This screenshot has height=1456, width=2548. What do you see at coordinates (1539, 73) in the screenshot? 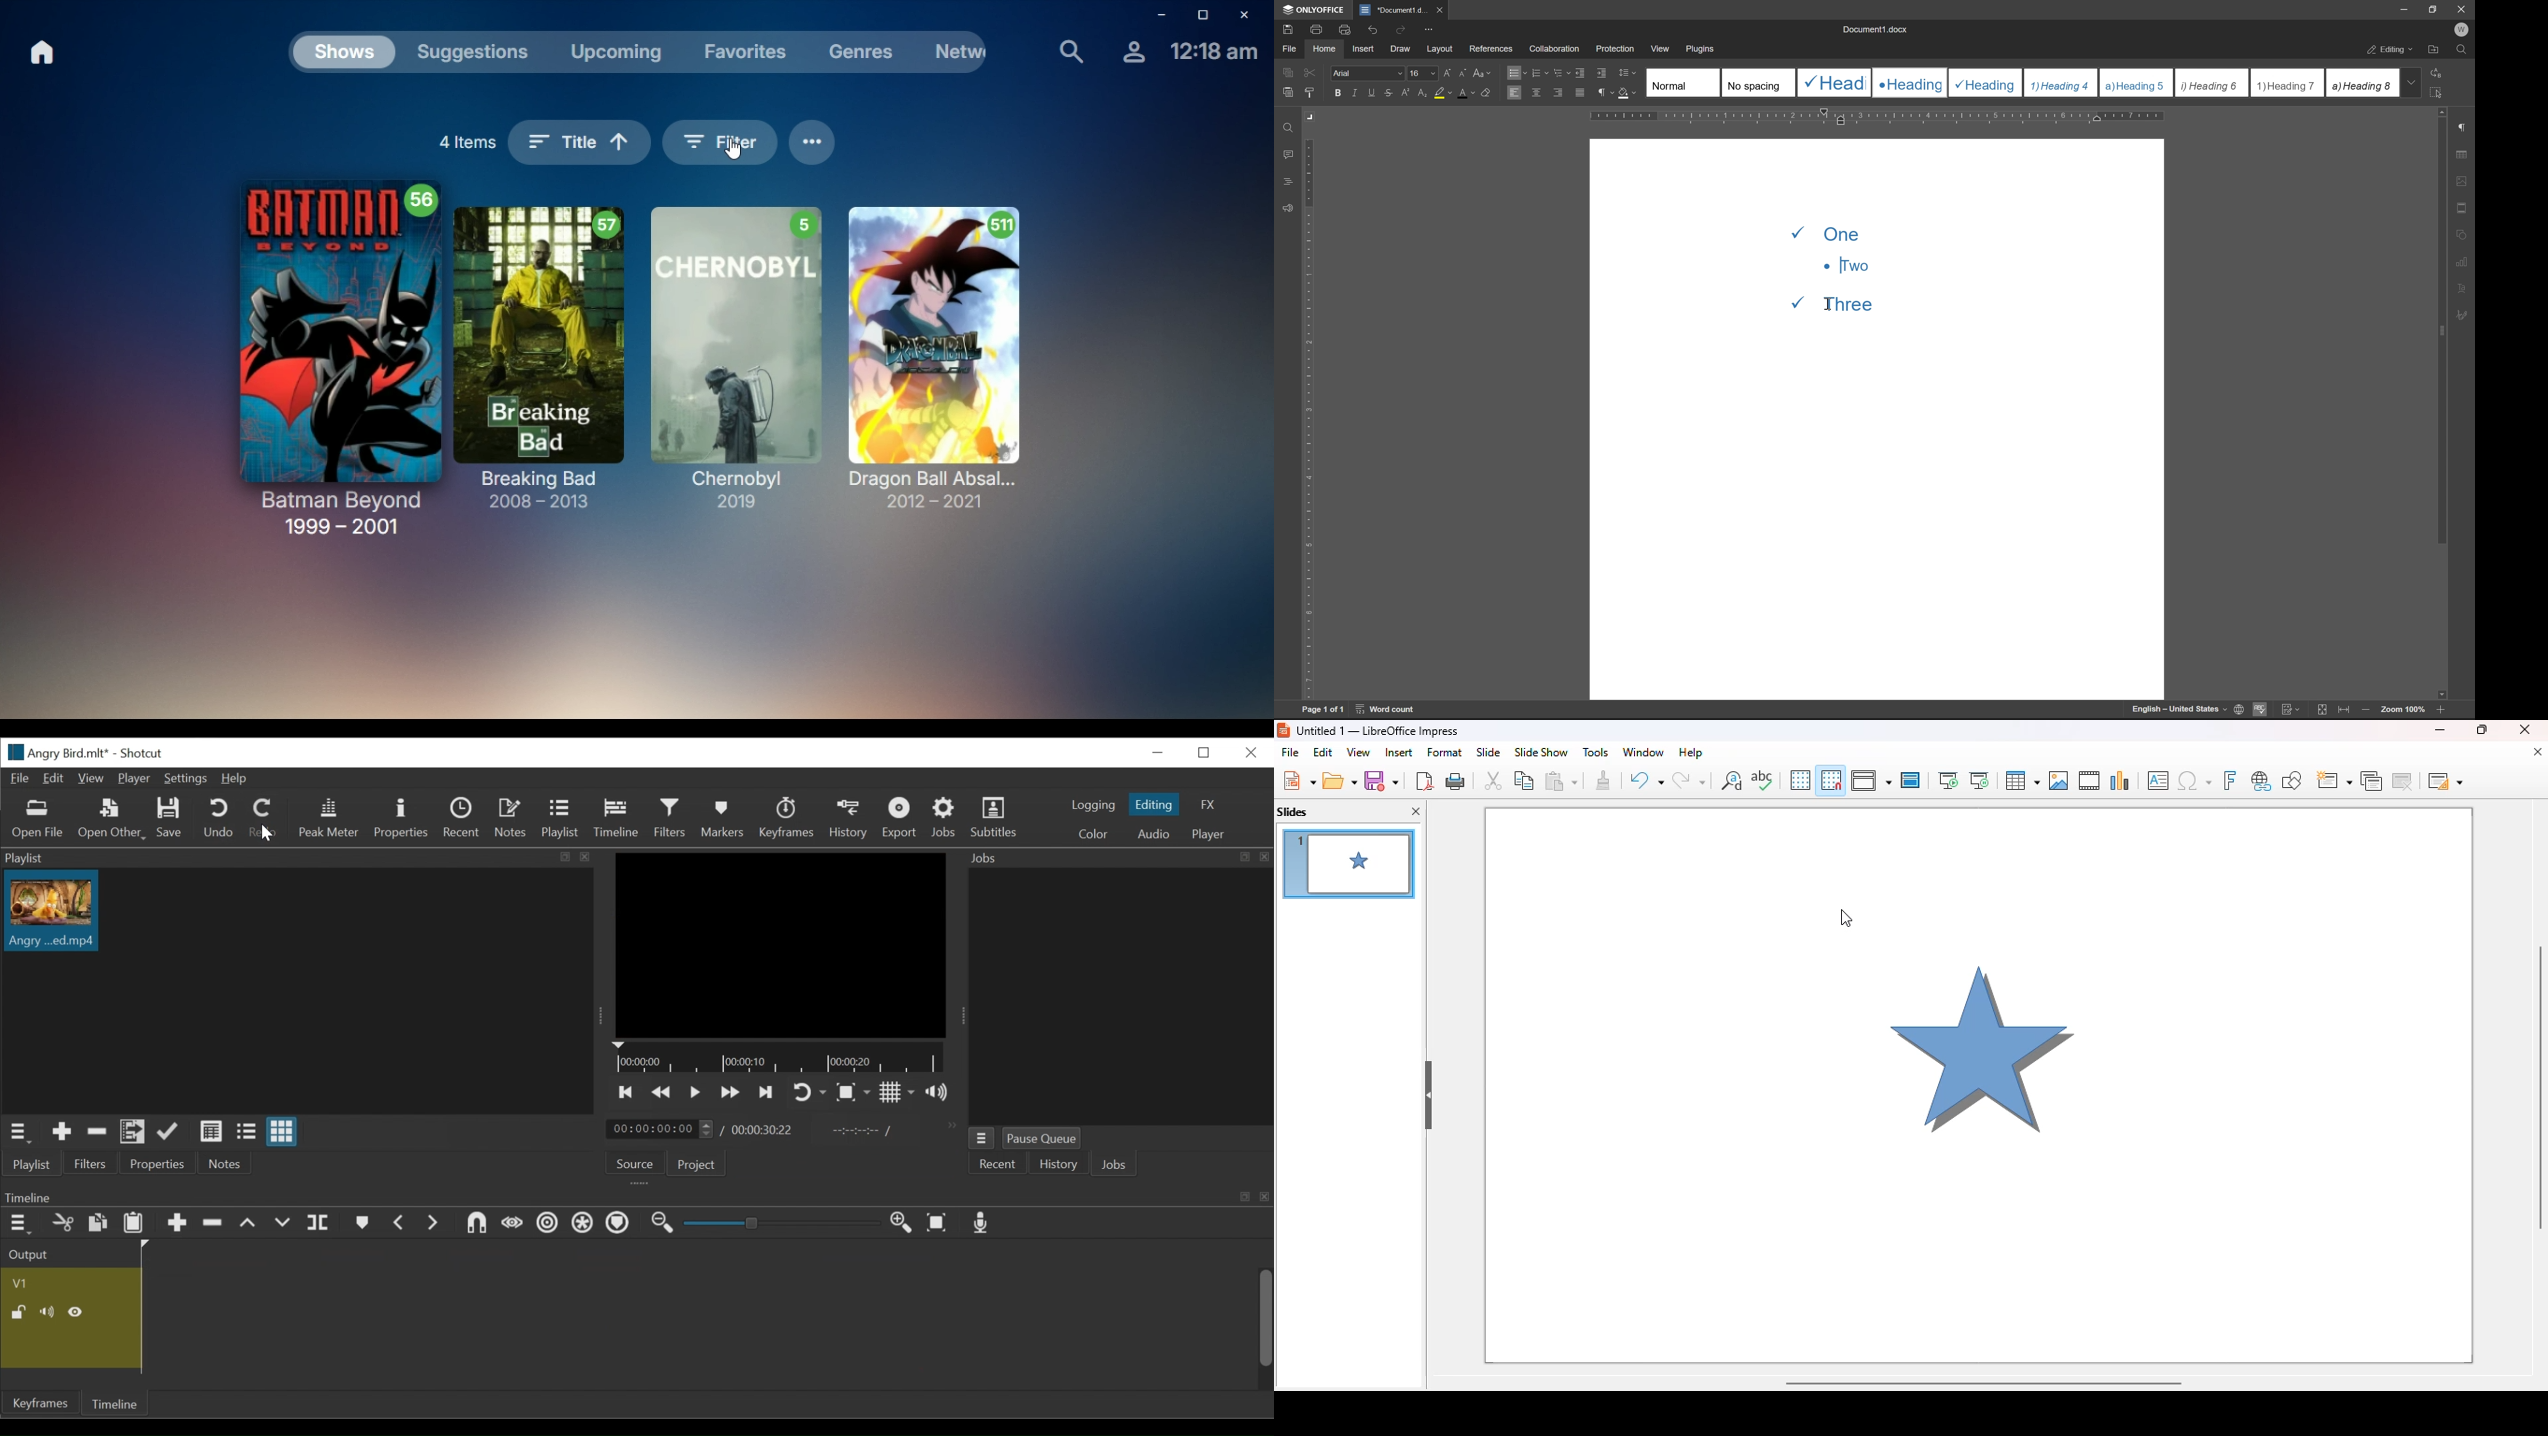
I see `numbering` at bounding box center [1539, 73].